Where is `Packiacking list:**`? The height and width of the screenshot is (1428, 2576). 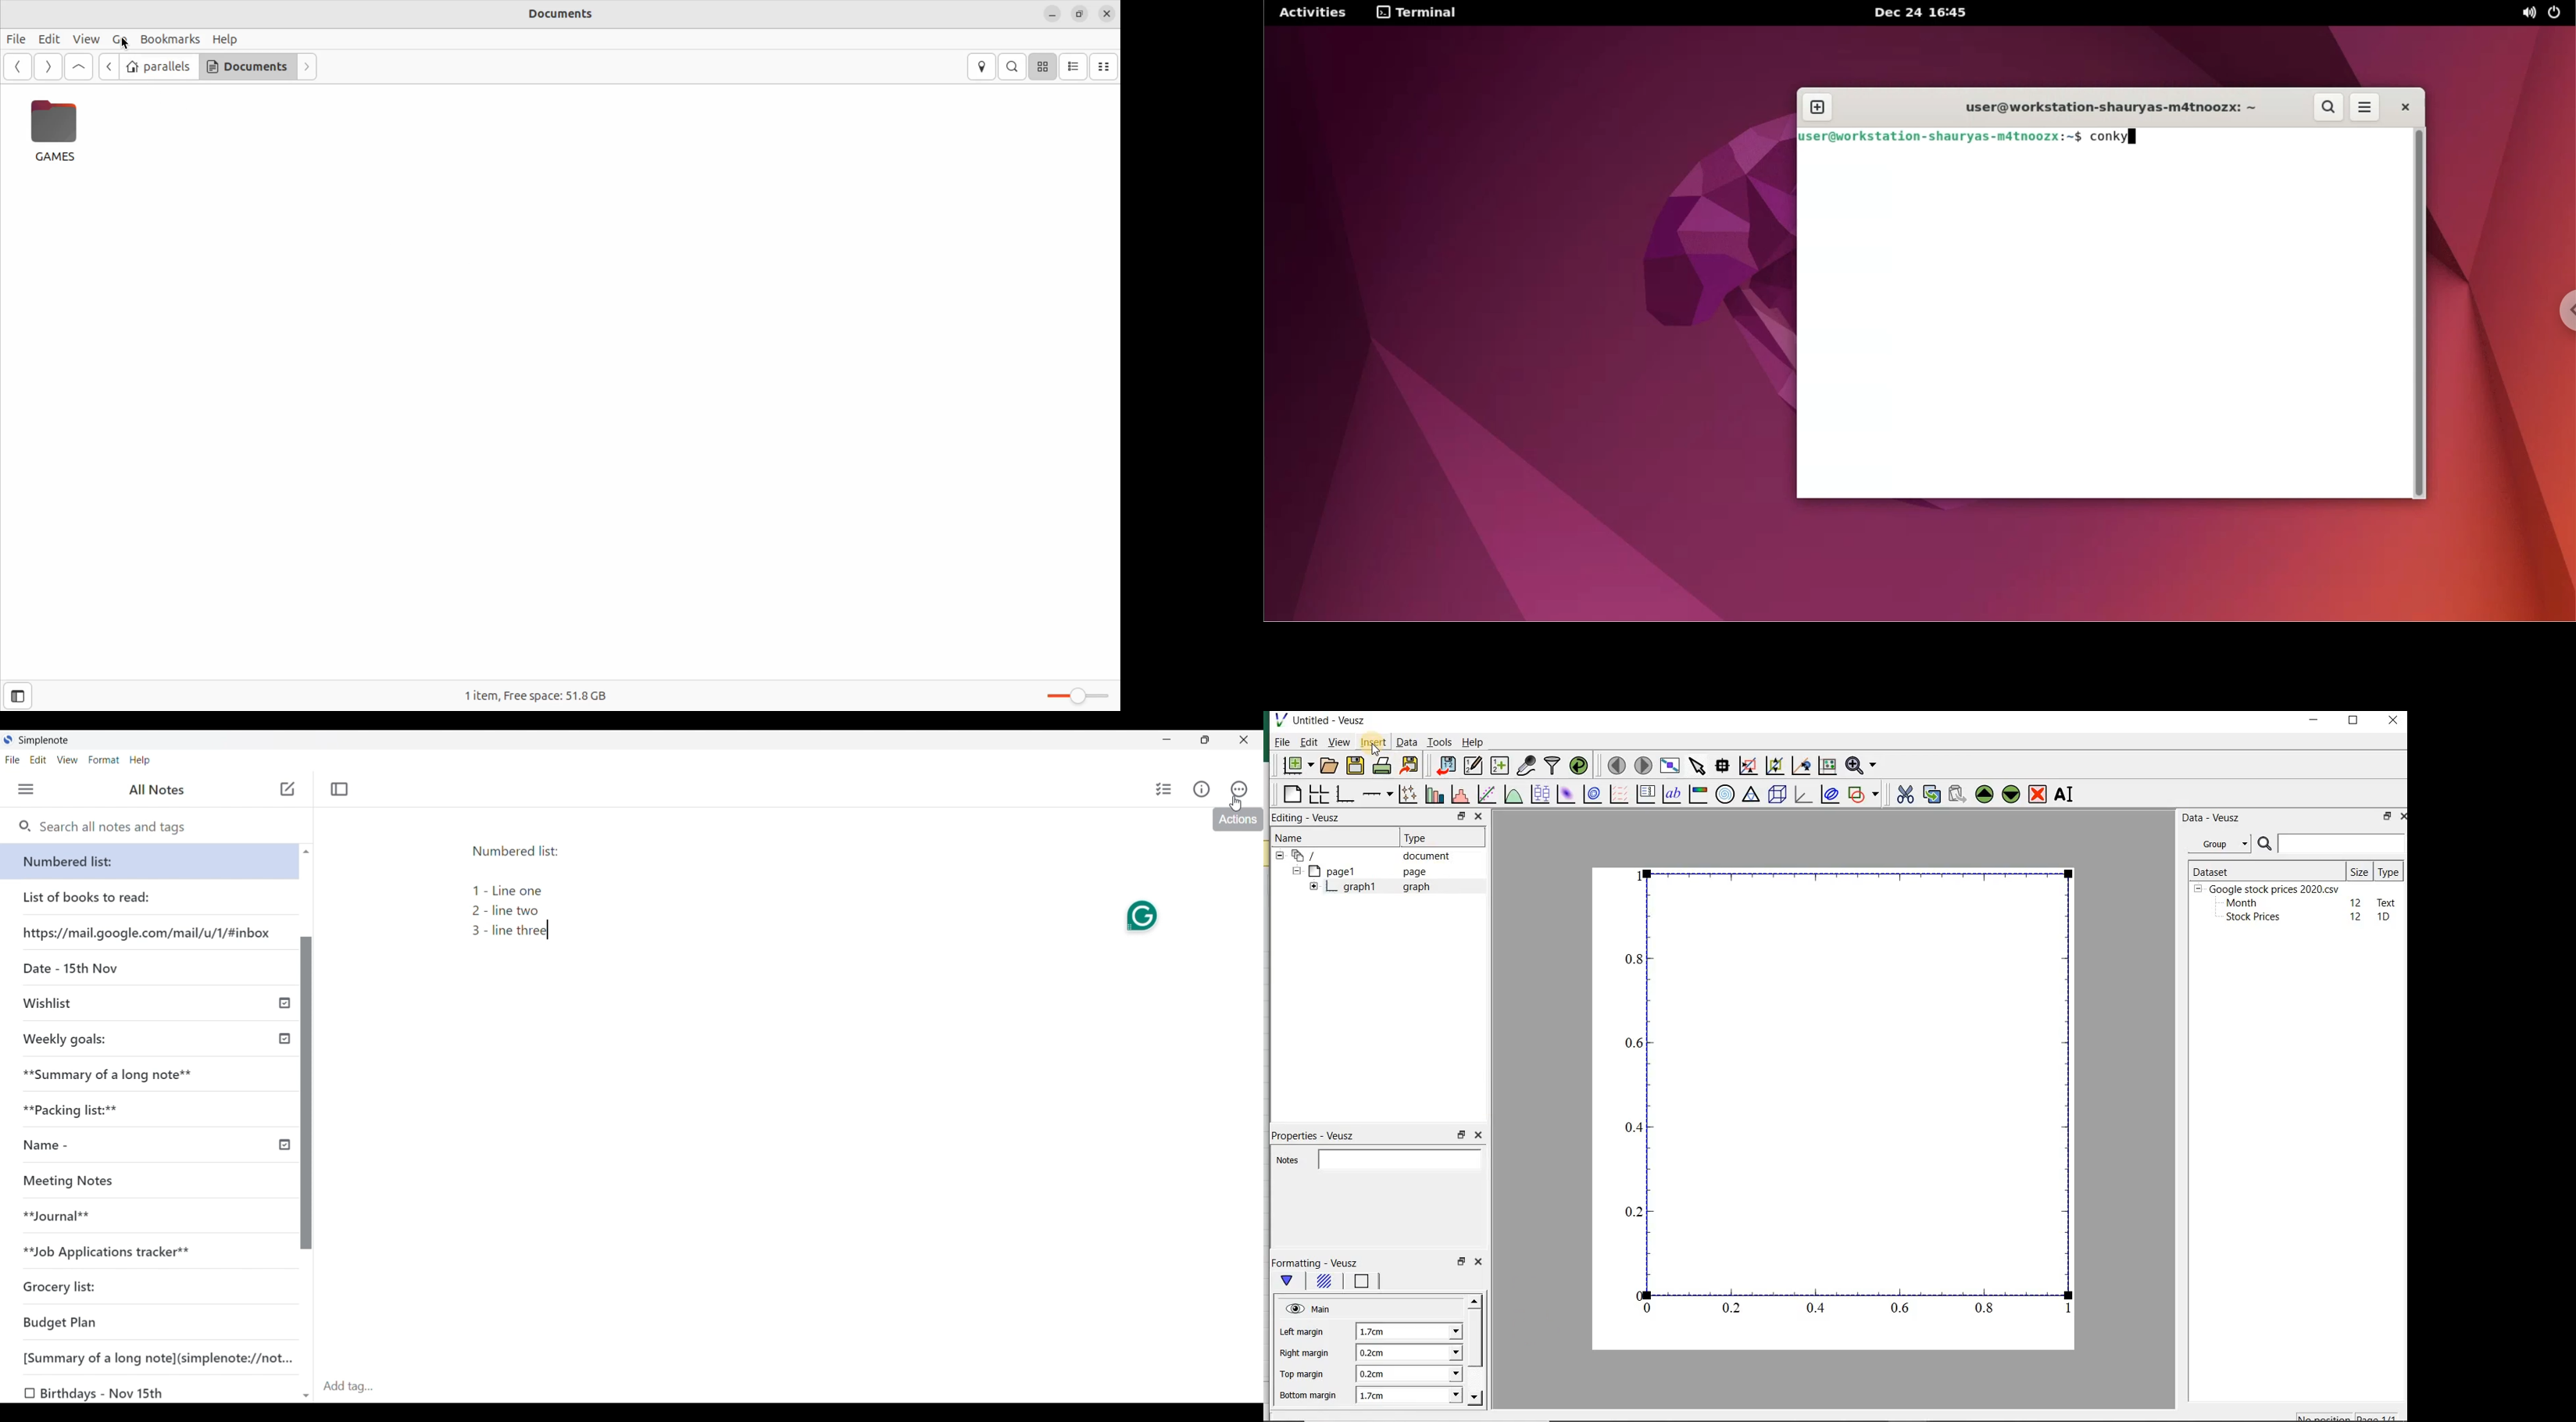 Packiacking list:** is located at coordinates (78, 1113).